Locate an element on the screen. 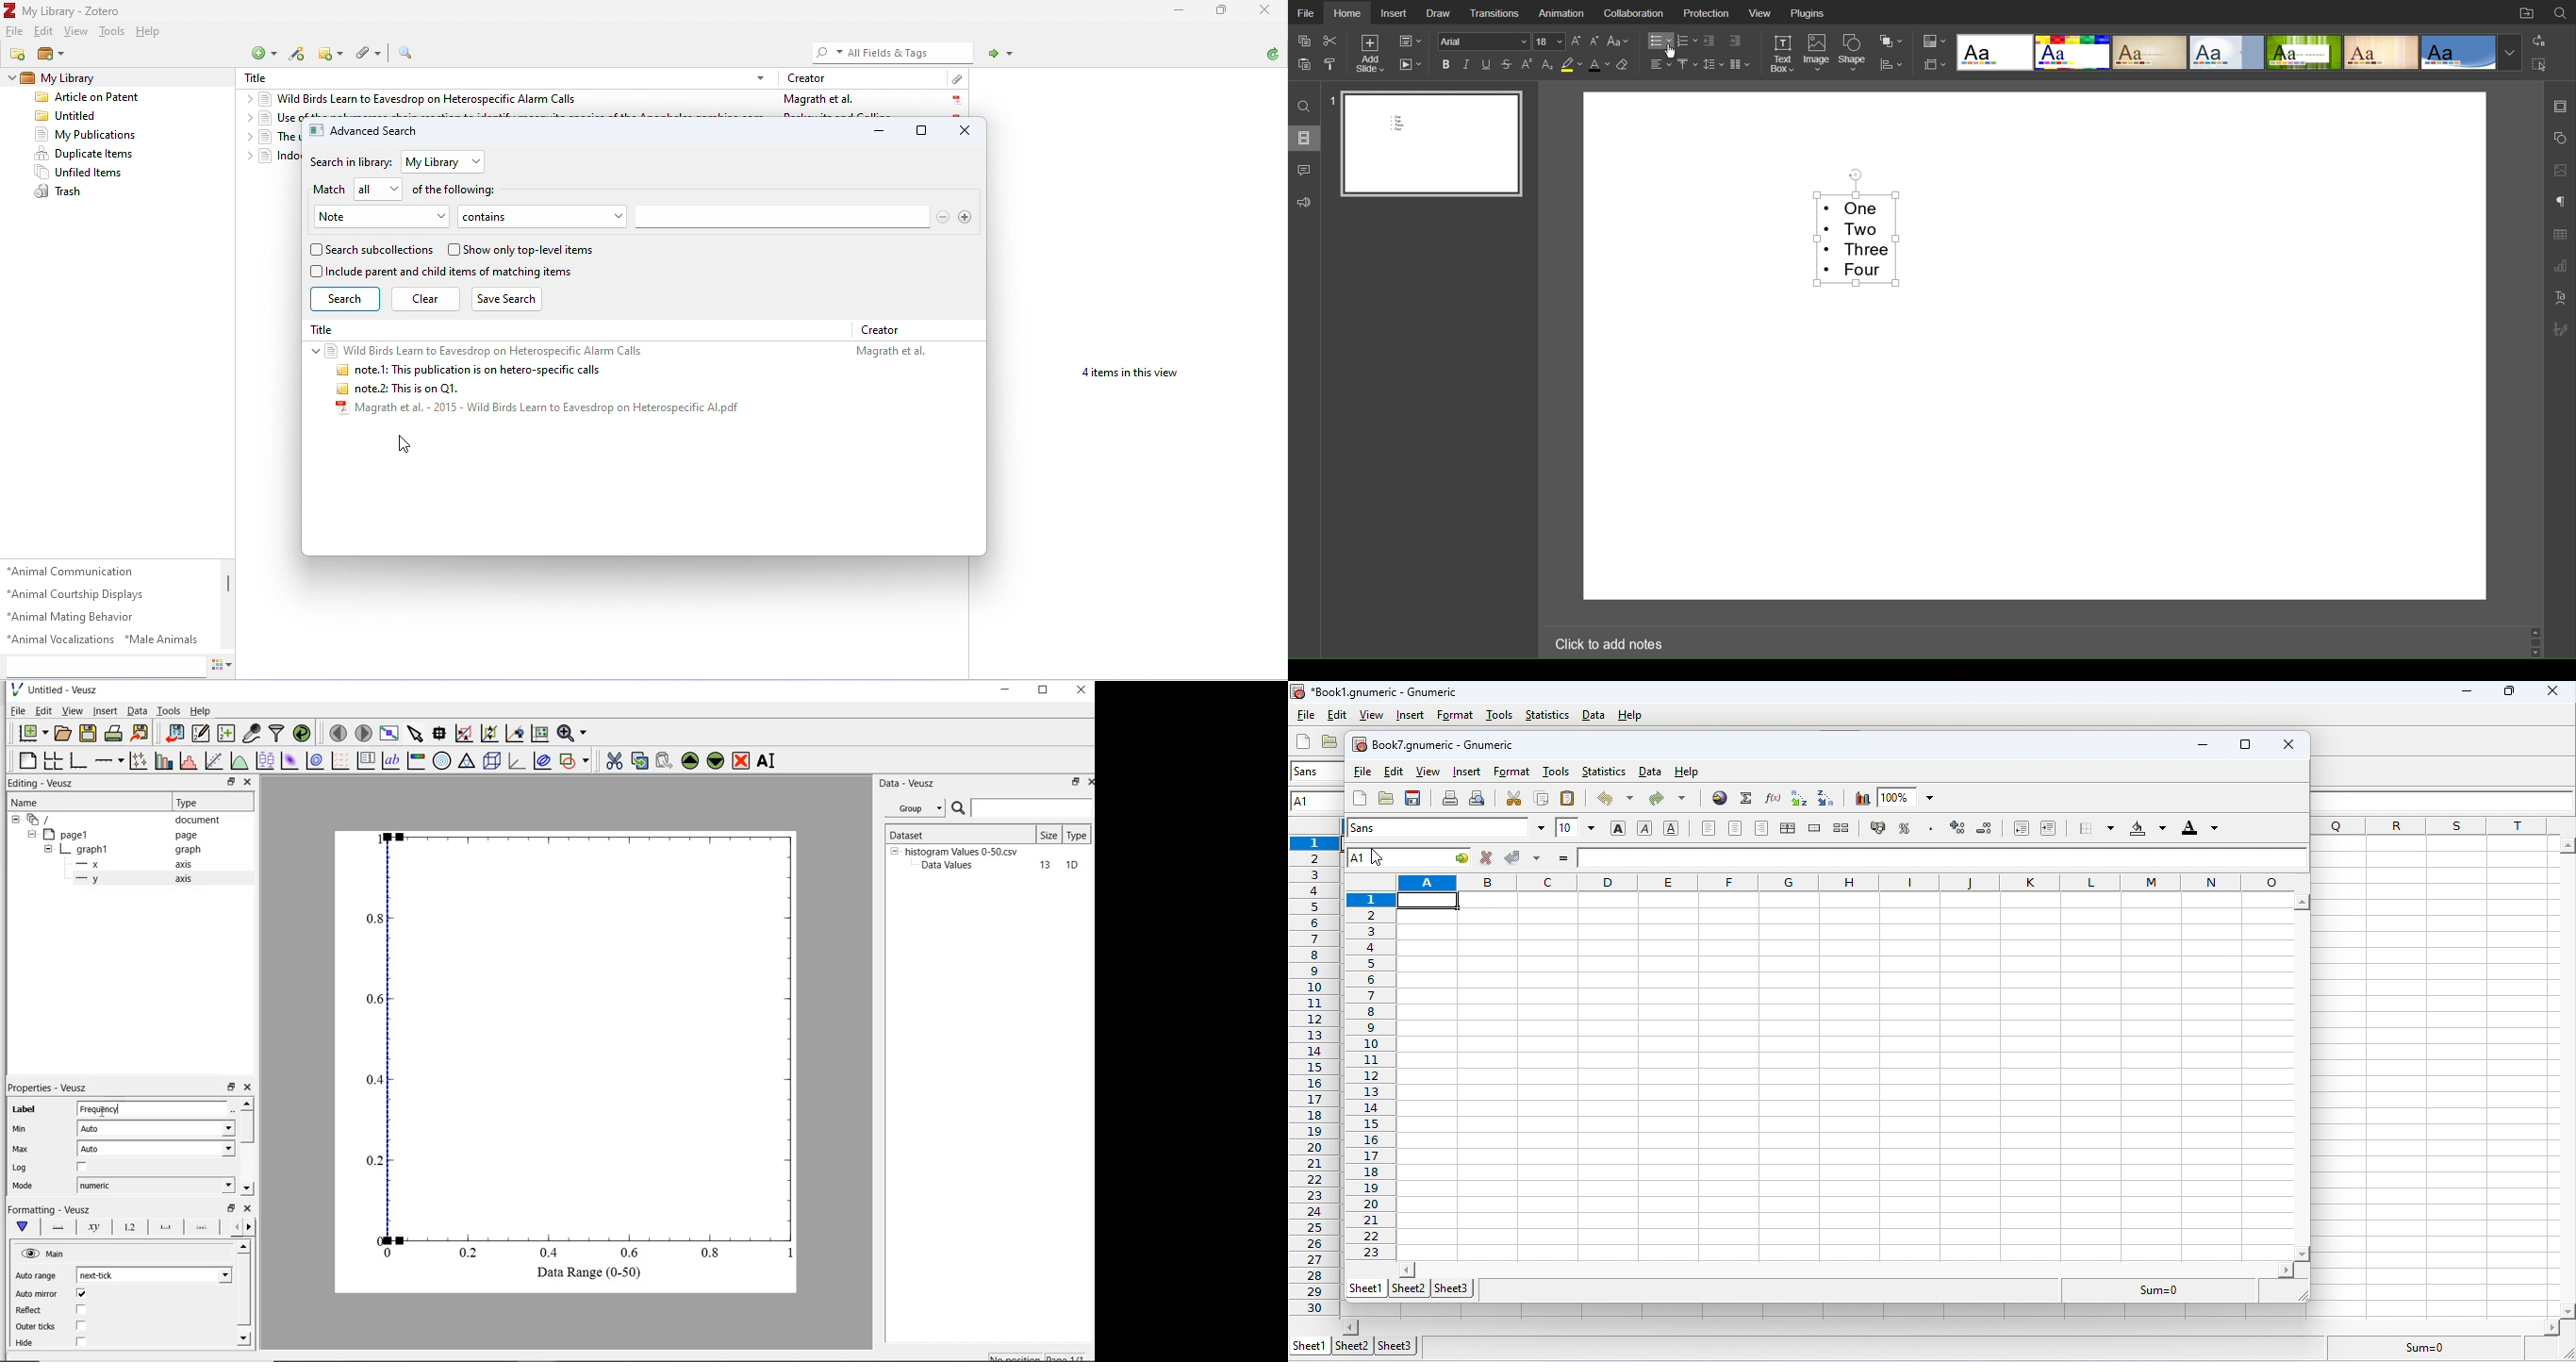 The image size is (2576, 1372). close is located at coordinates (1082, 691).